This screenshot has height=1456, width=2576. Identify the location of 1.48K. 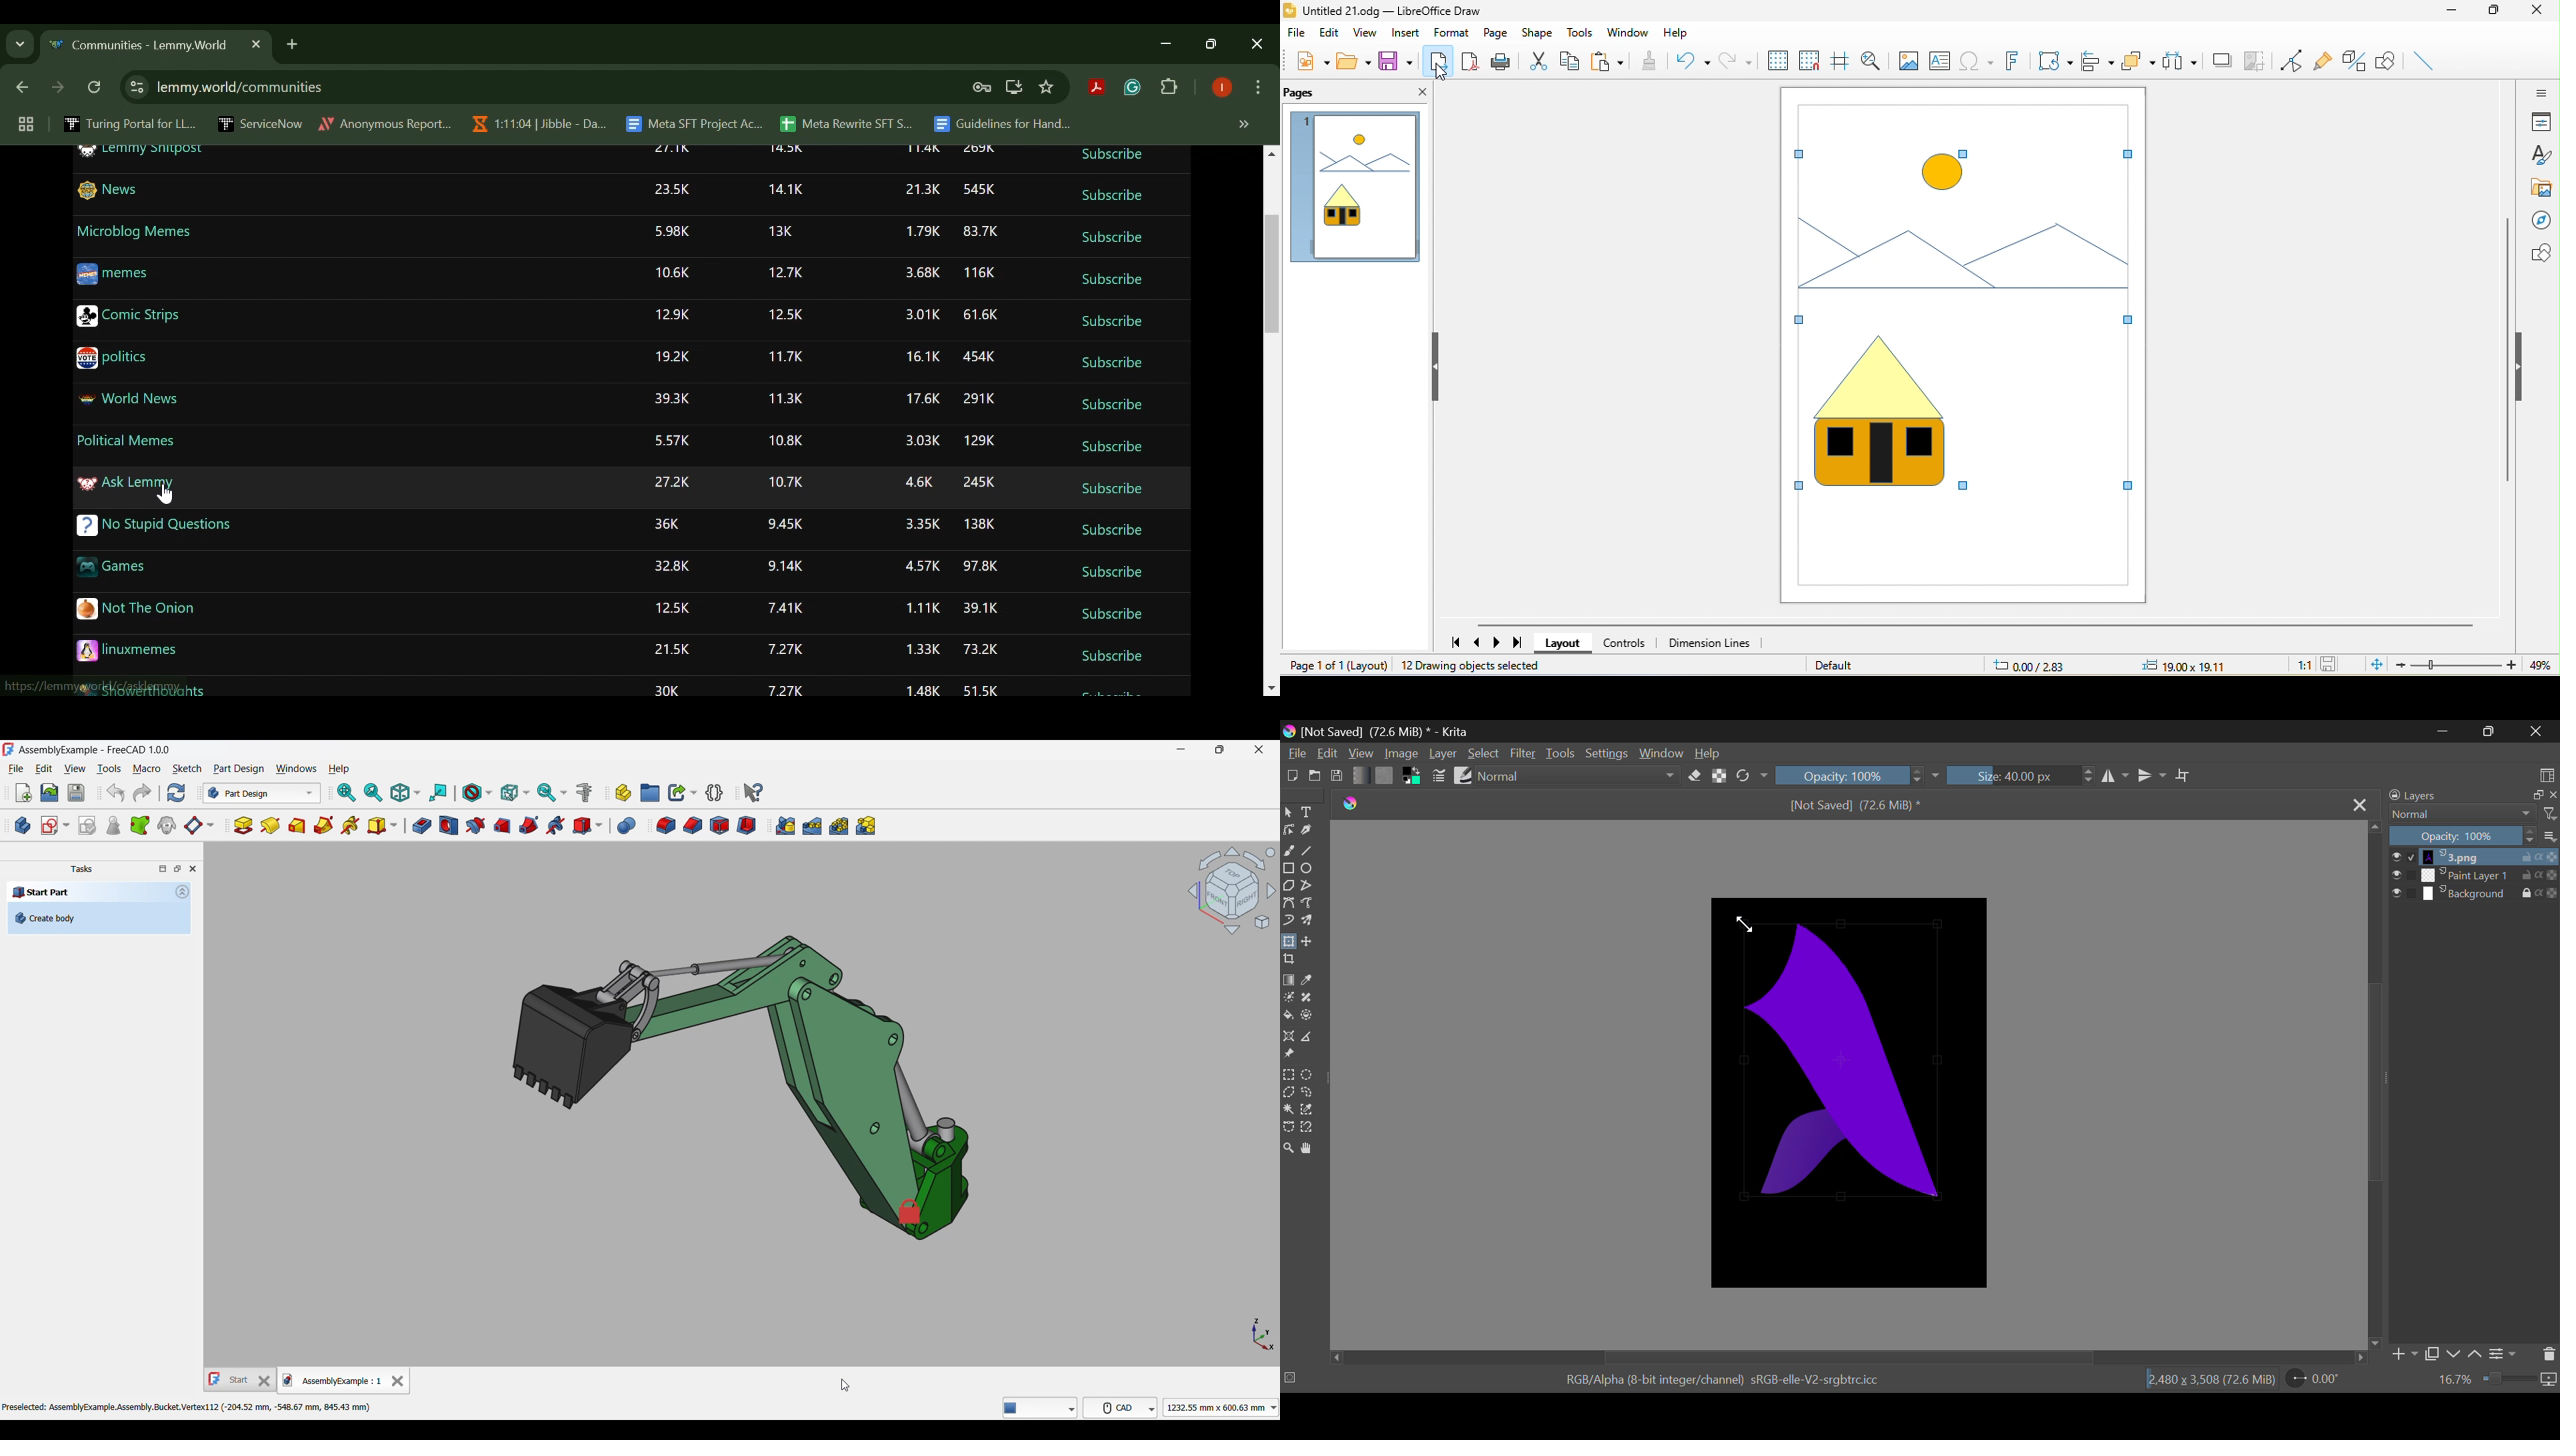
(922, 691).